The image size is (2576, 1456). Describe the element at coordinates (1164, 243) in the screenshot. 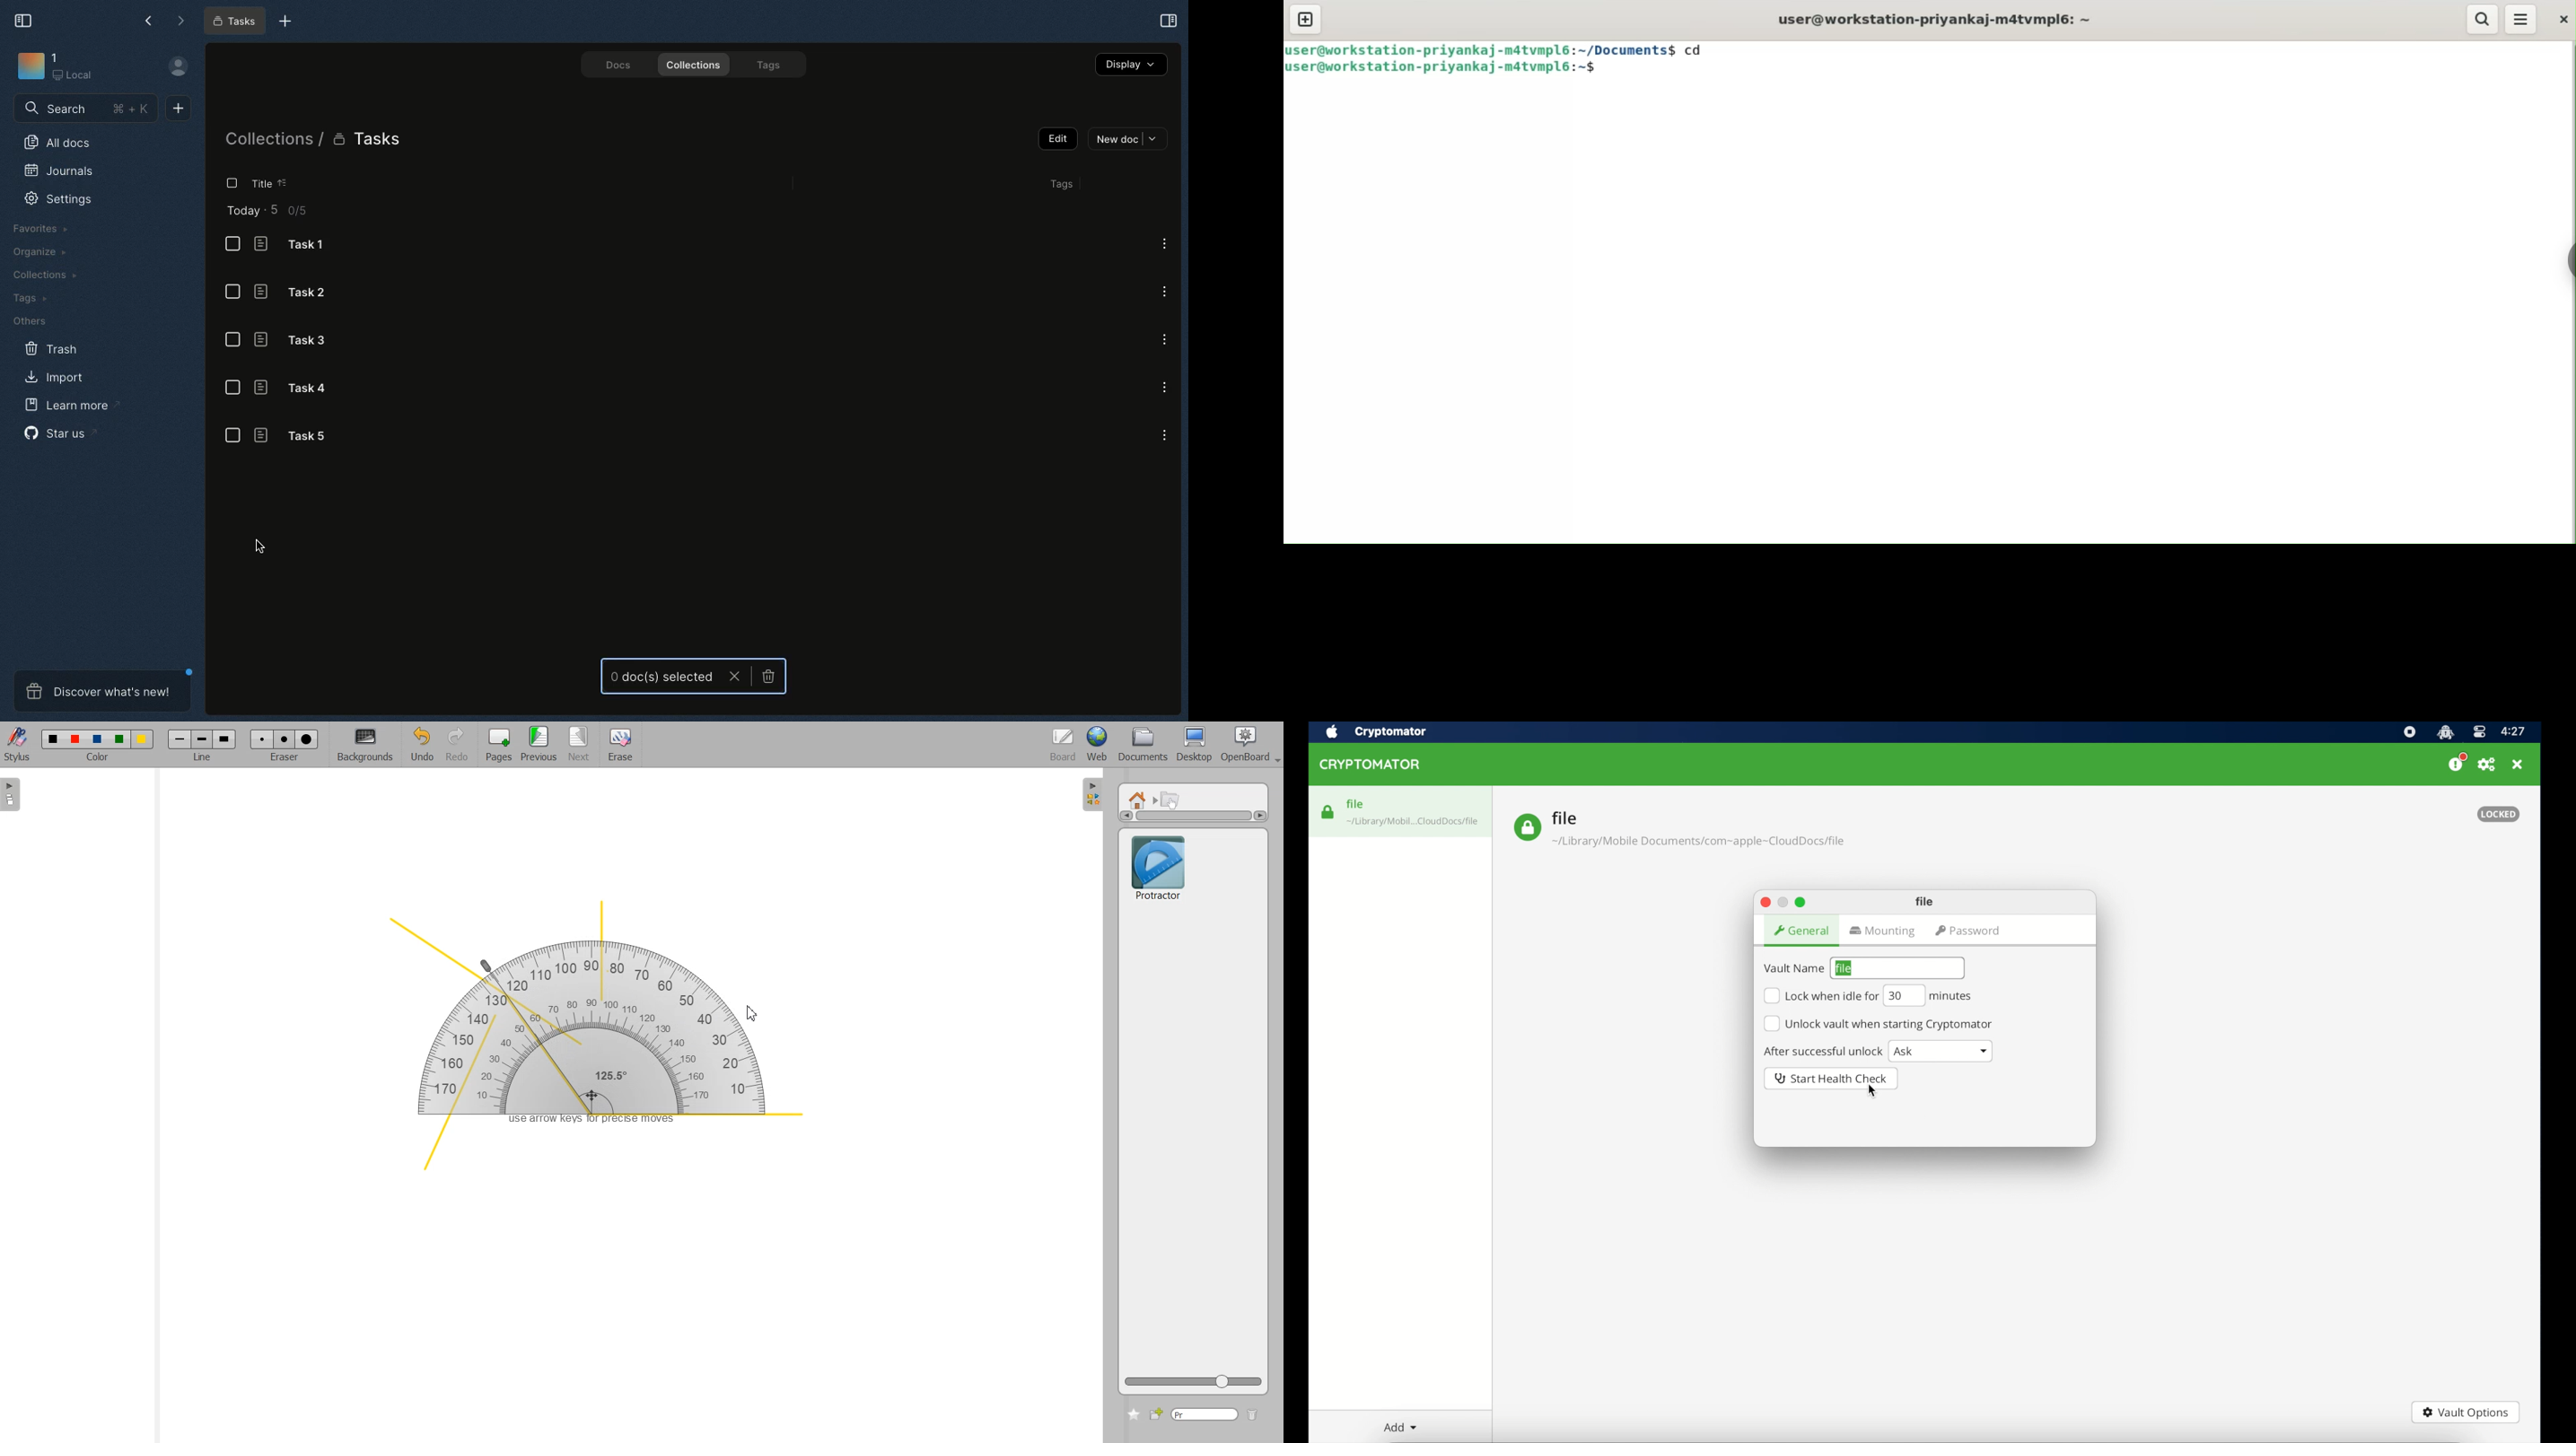

I see `Options` at that location.